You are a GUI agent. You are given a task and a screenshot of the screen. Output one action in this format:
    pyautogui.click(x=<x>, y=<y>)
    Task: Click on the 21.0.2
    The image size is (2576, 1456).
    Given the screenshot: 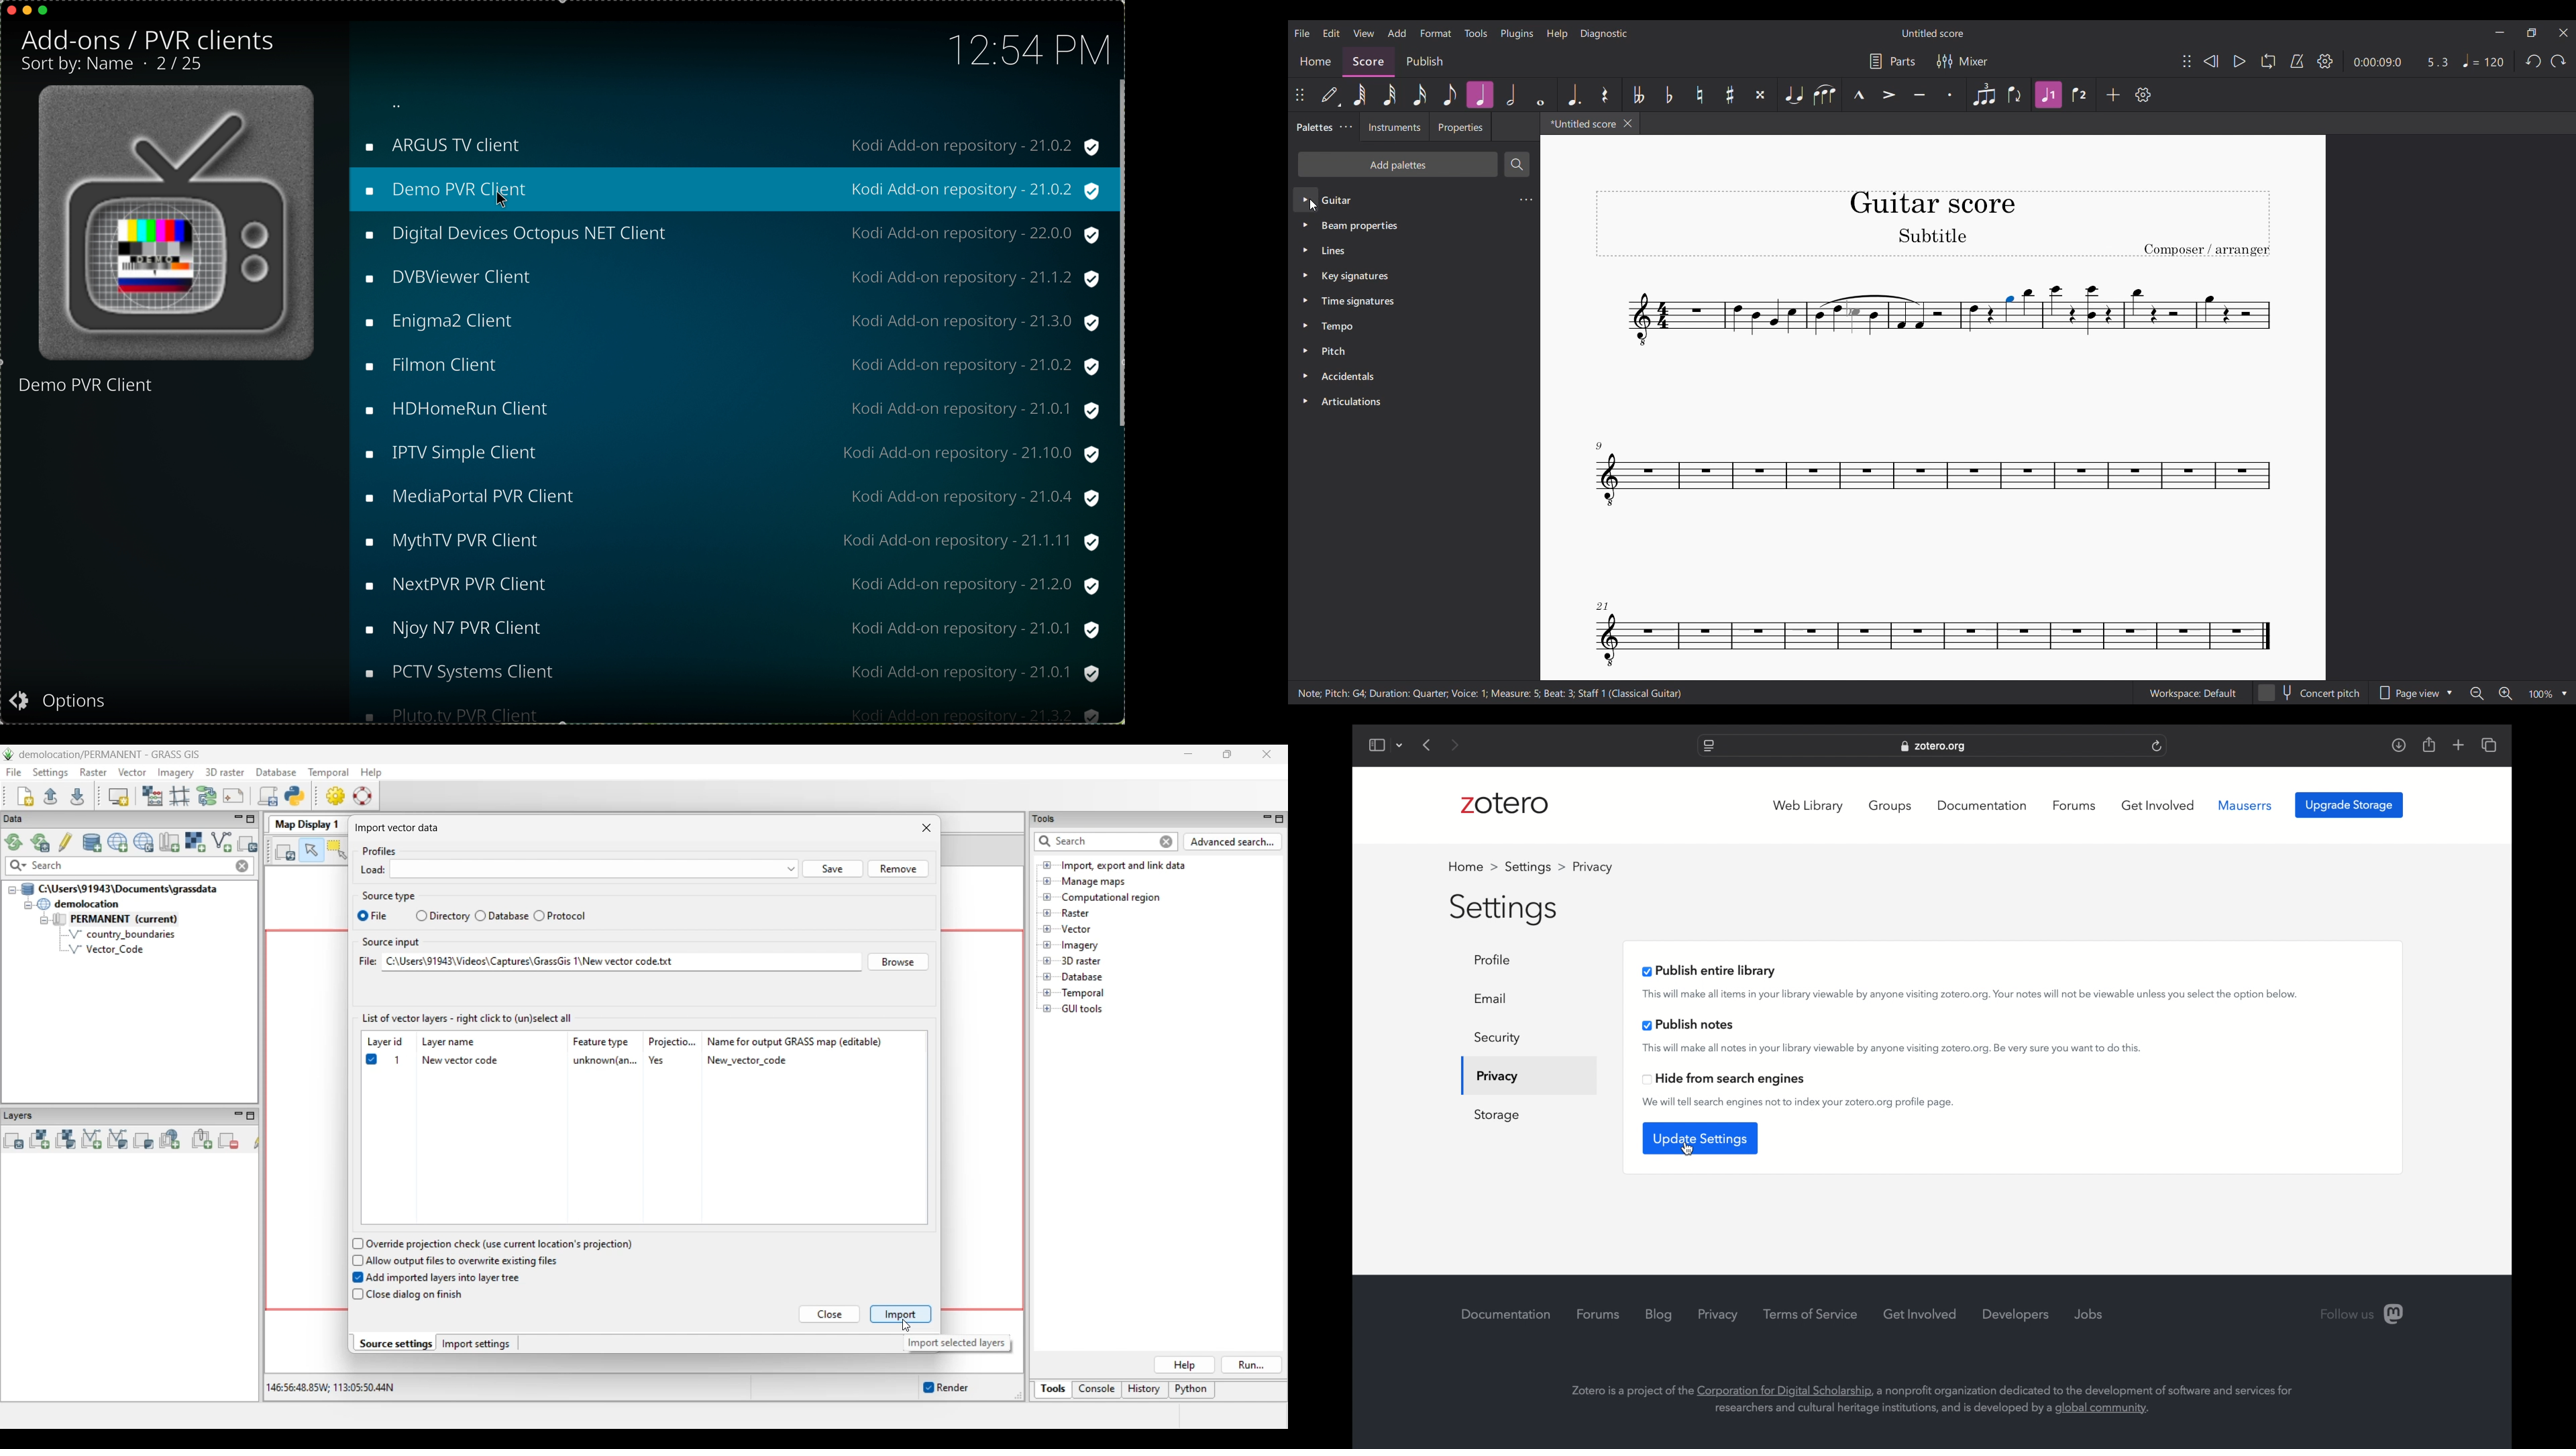 What is the action you would take?
    pyautogui.click(x=1051, y=146)
    